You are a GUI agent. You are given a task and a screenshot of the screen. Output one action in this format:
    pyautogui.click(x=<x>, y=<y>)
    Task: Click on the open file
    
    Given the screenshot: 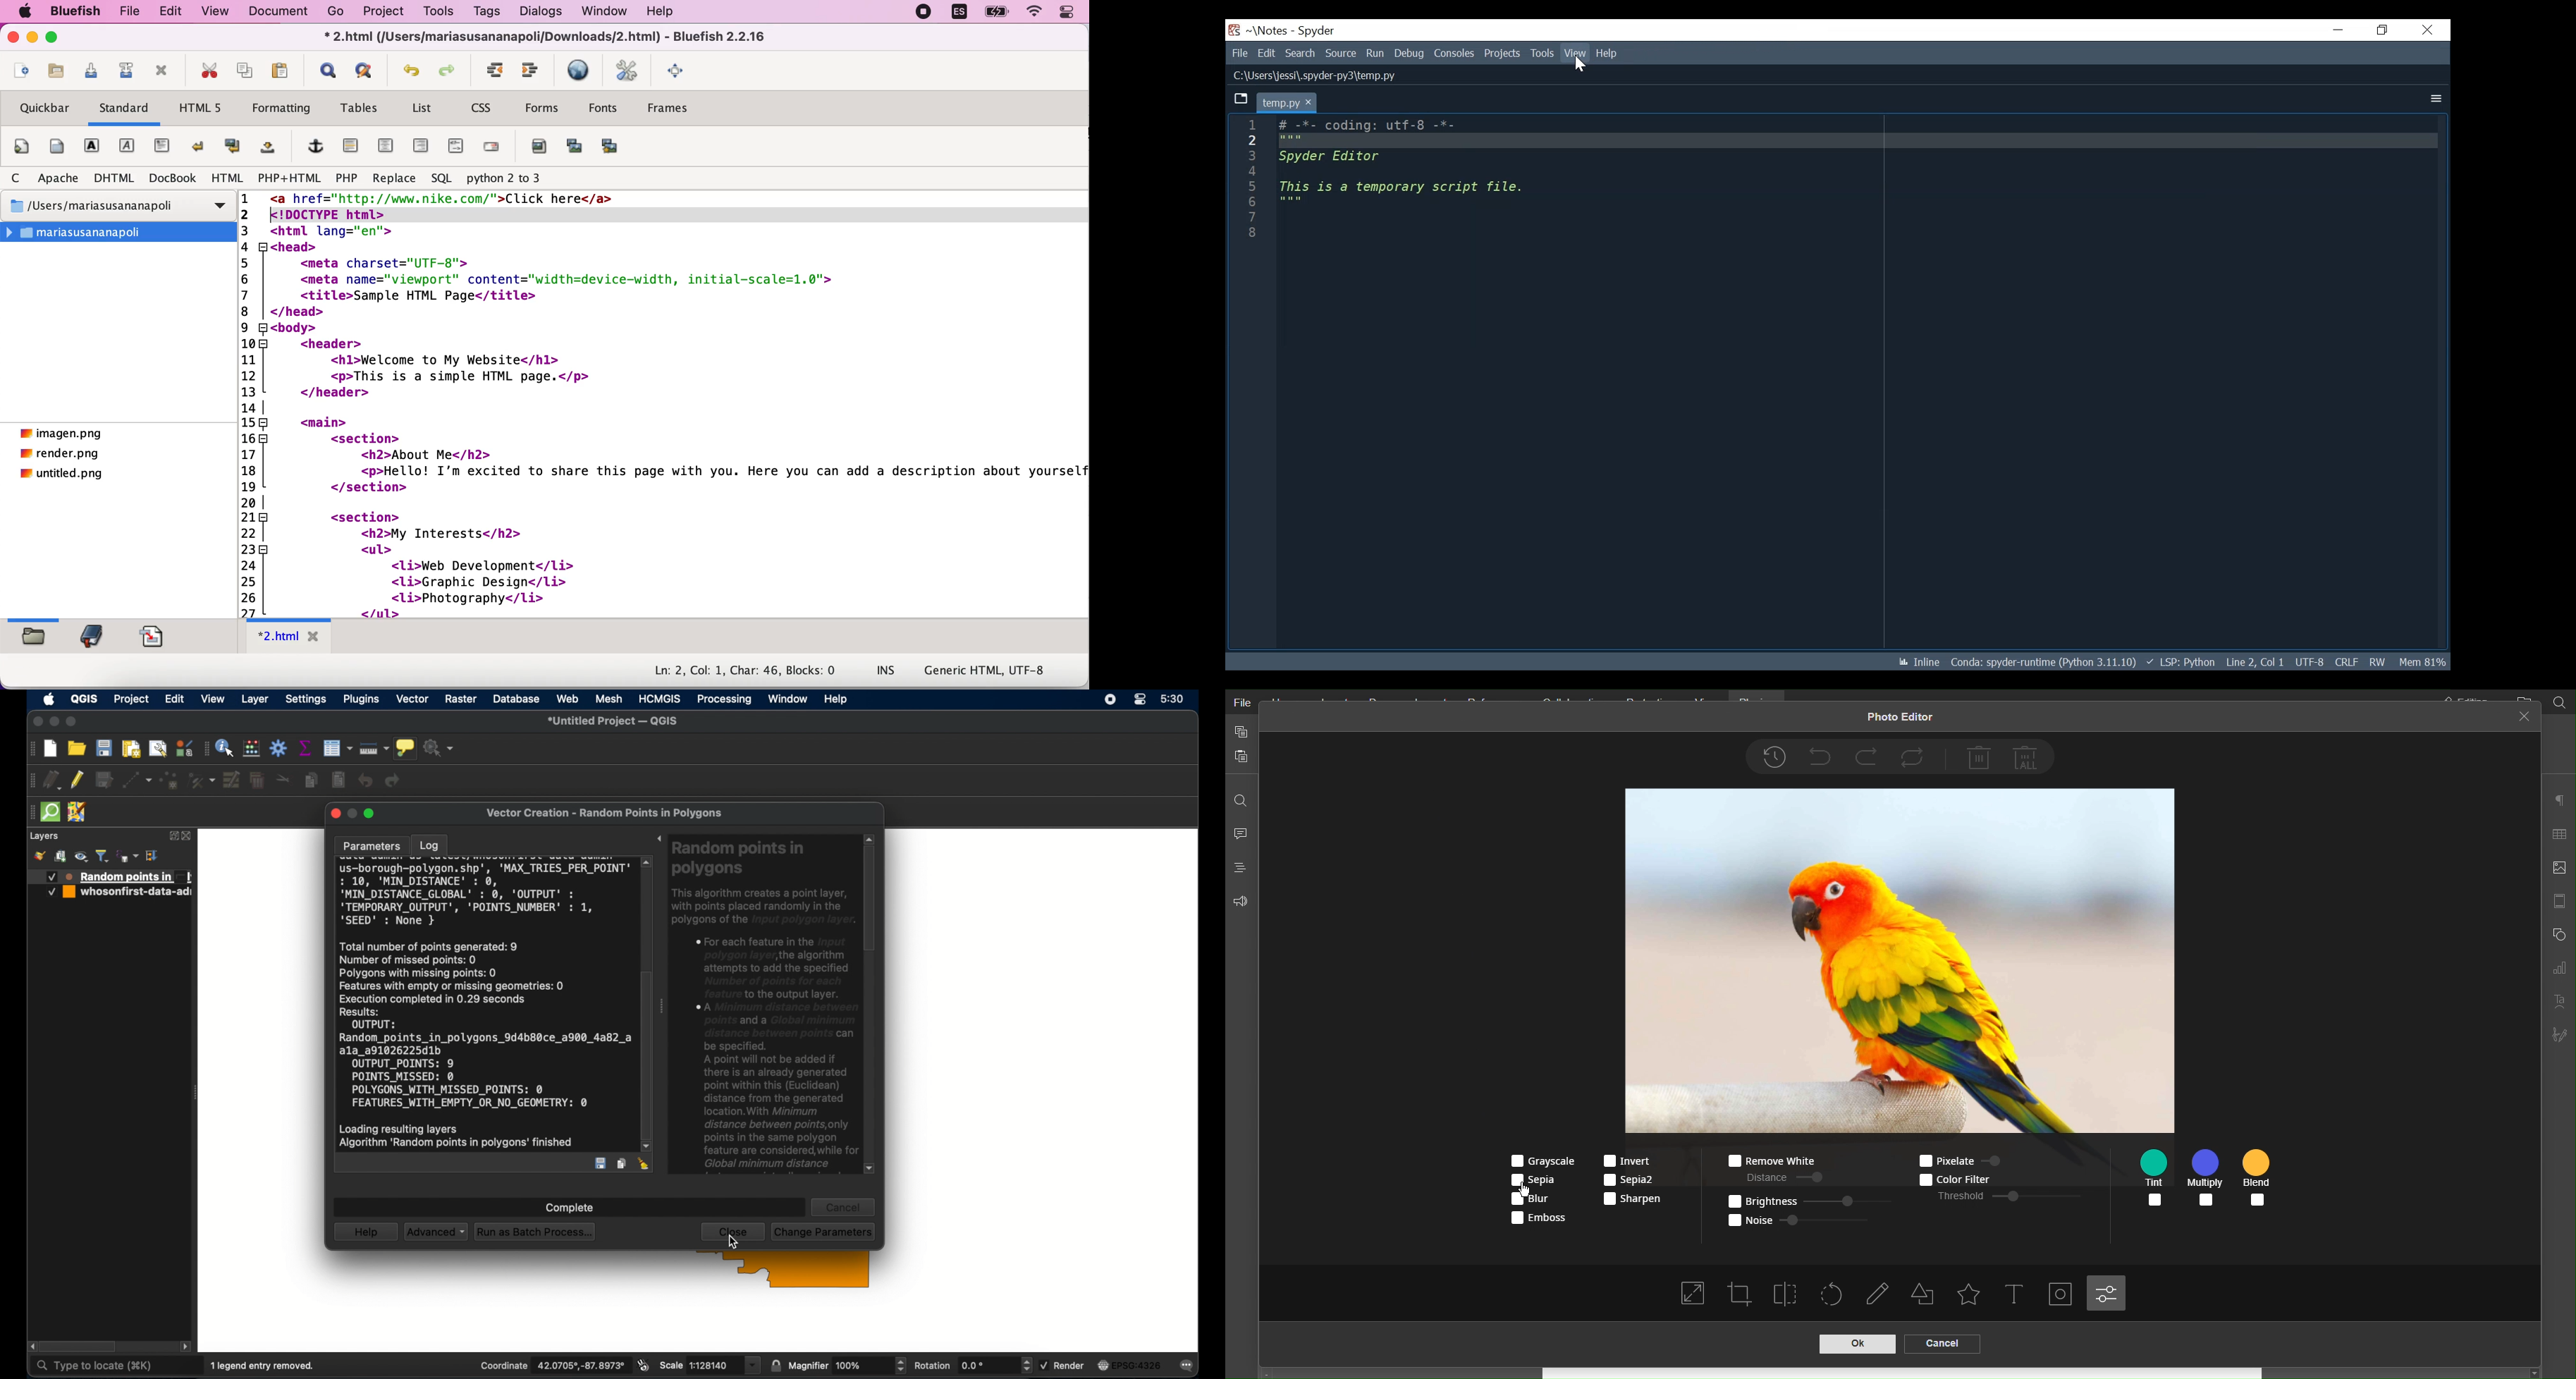 What is the action you would take?
    pyautogui.click(x=57, y=72)
    